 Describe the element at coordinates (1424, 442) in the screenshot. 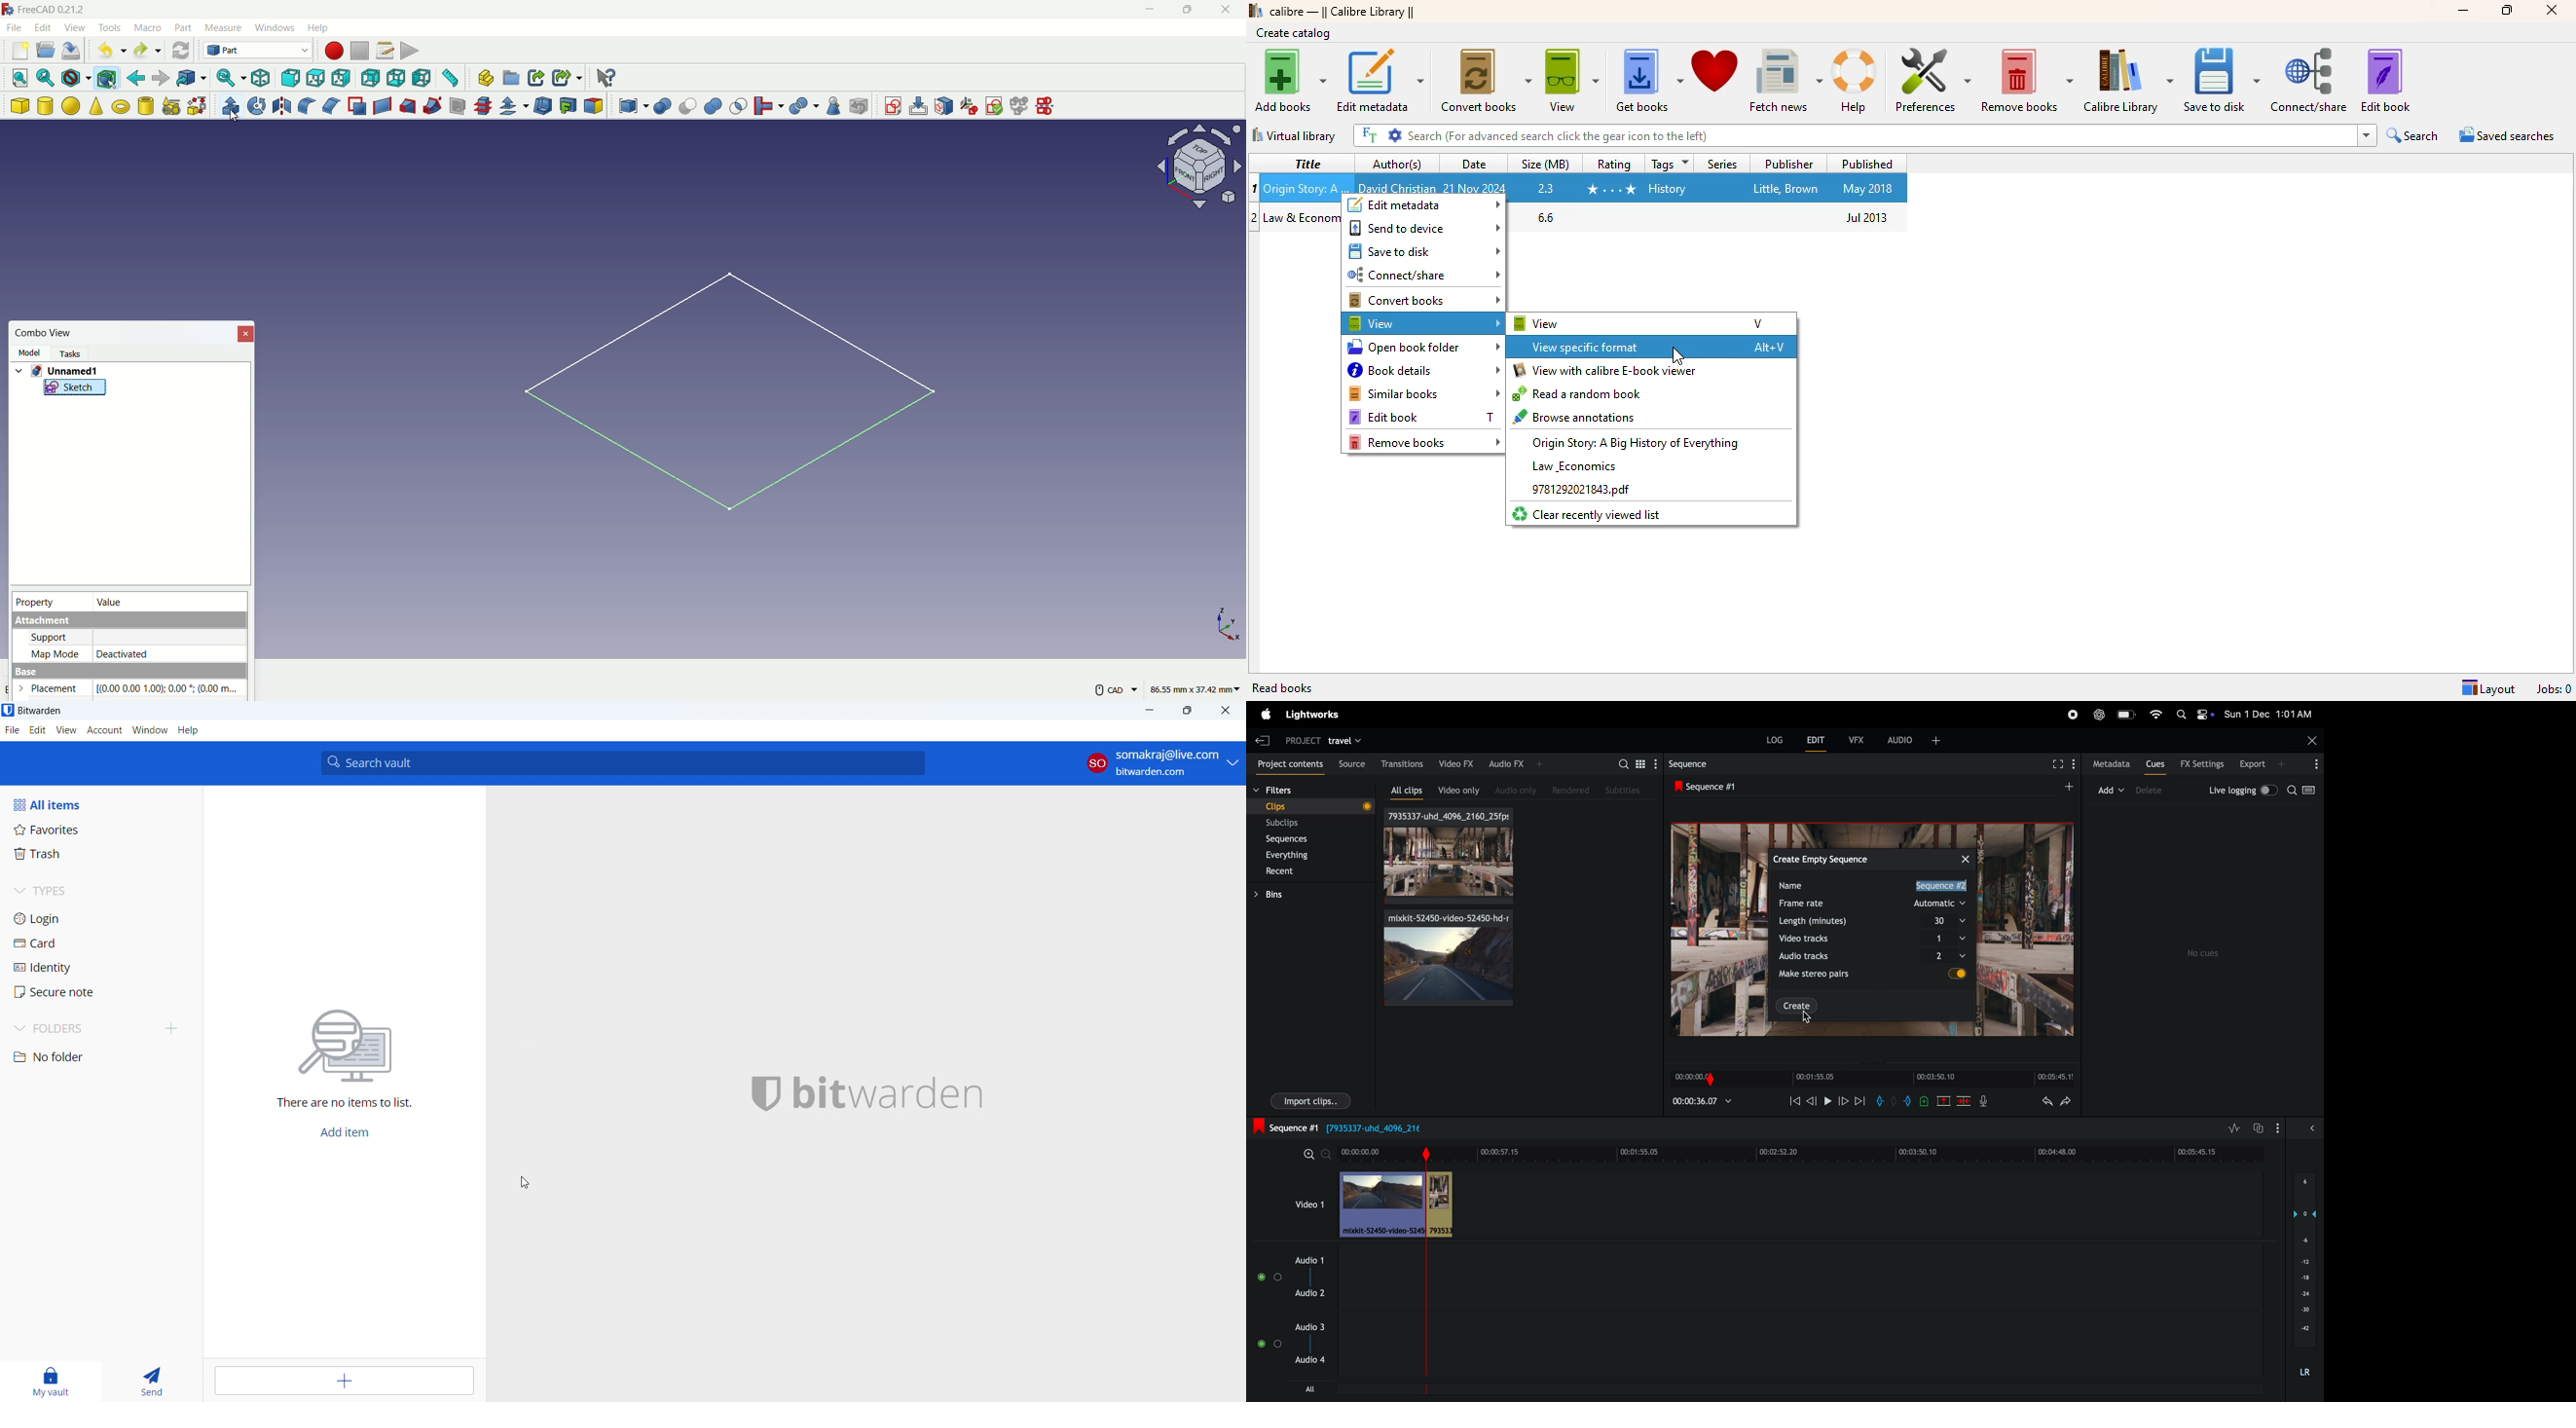

I see `remove books` at that location.